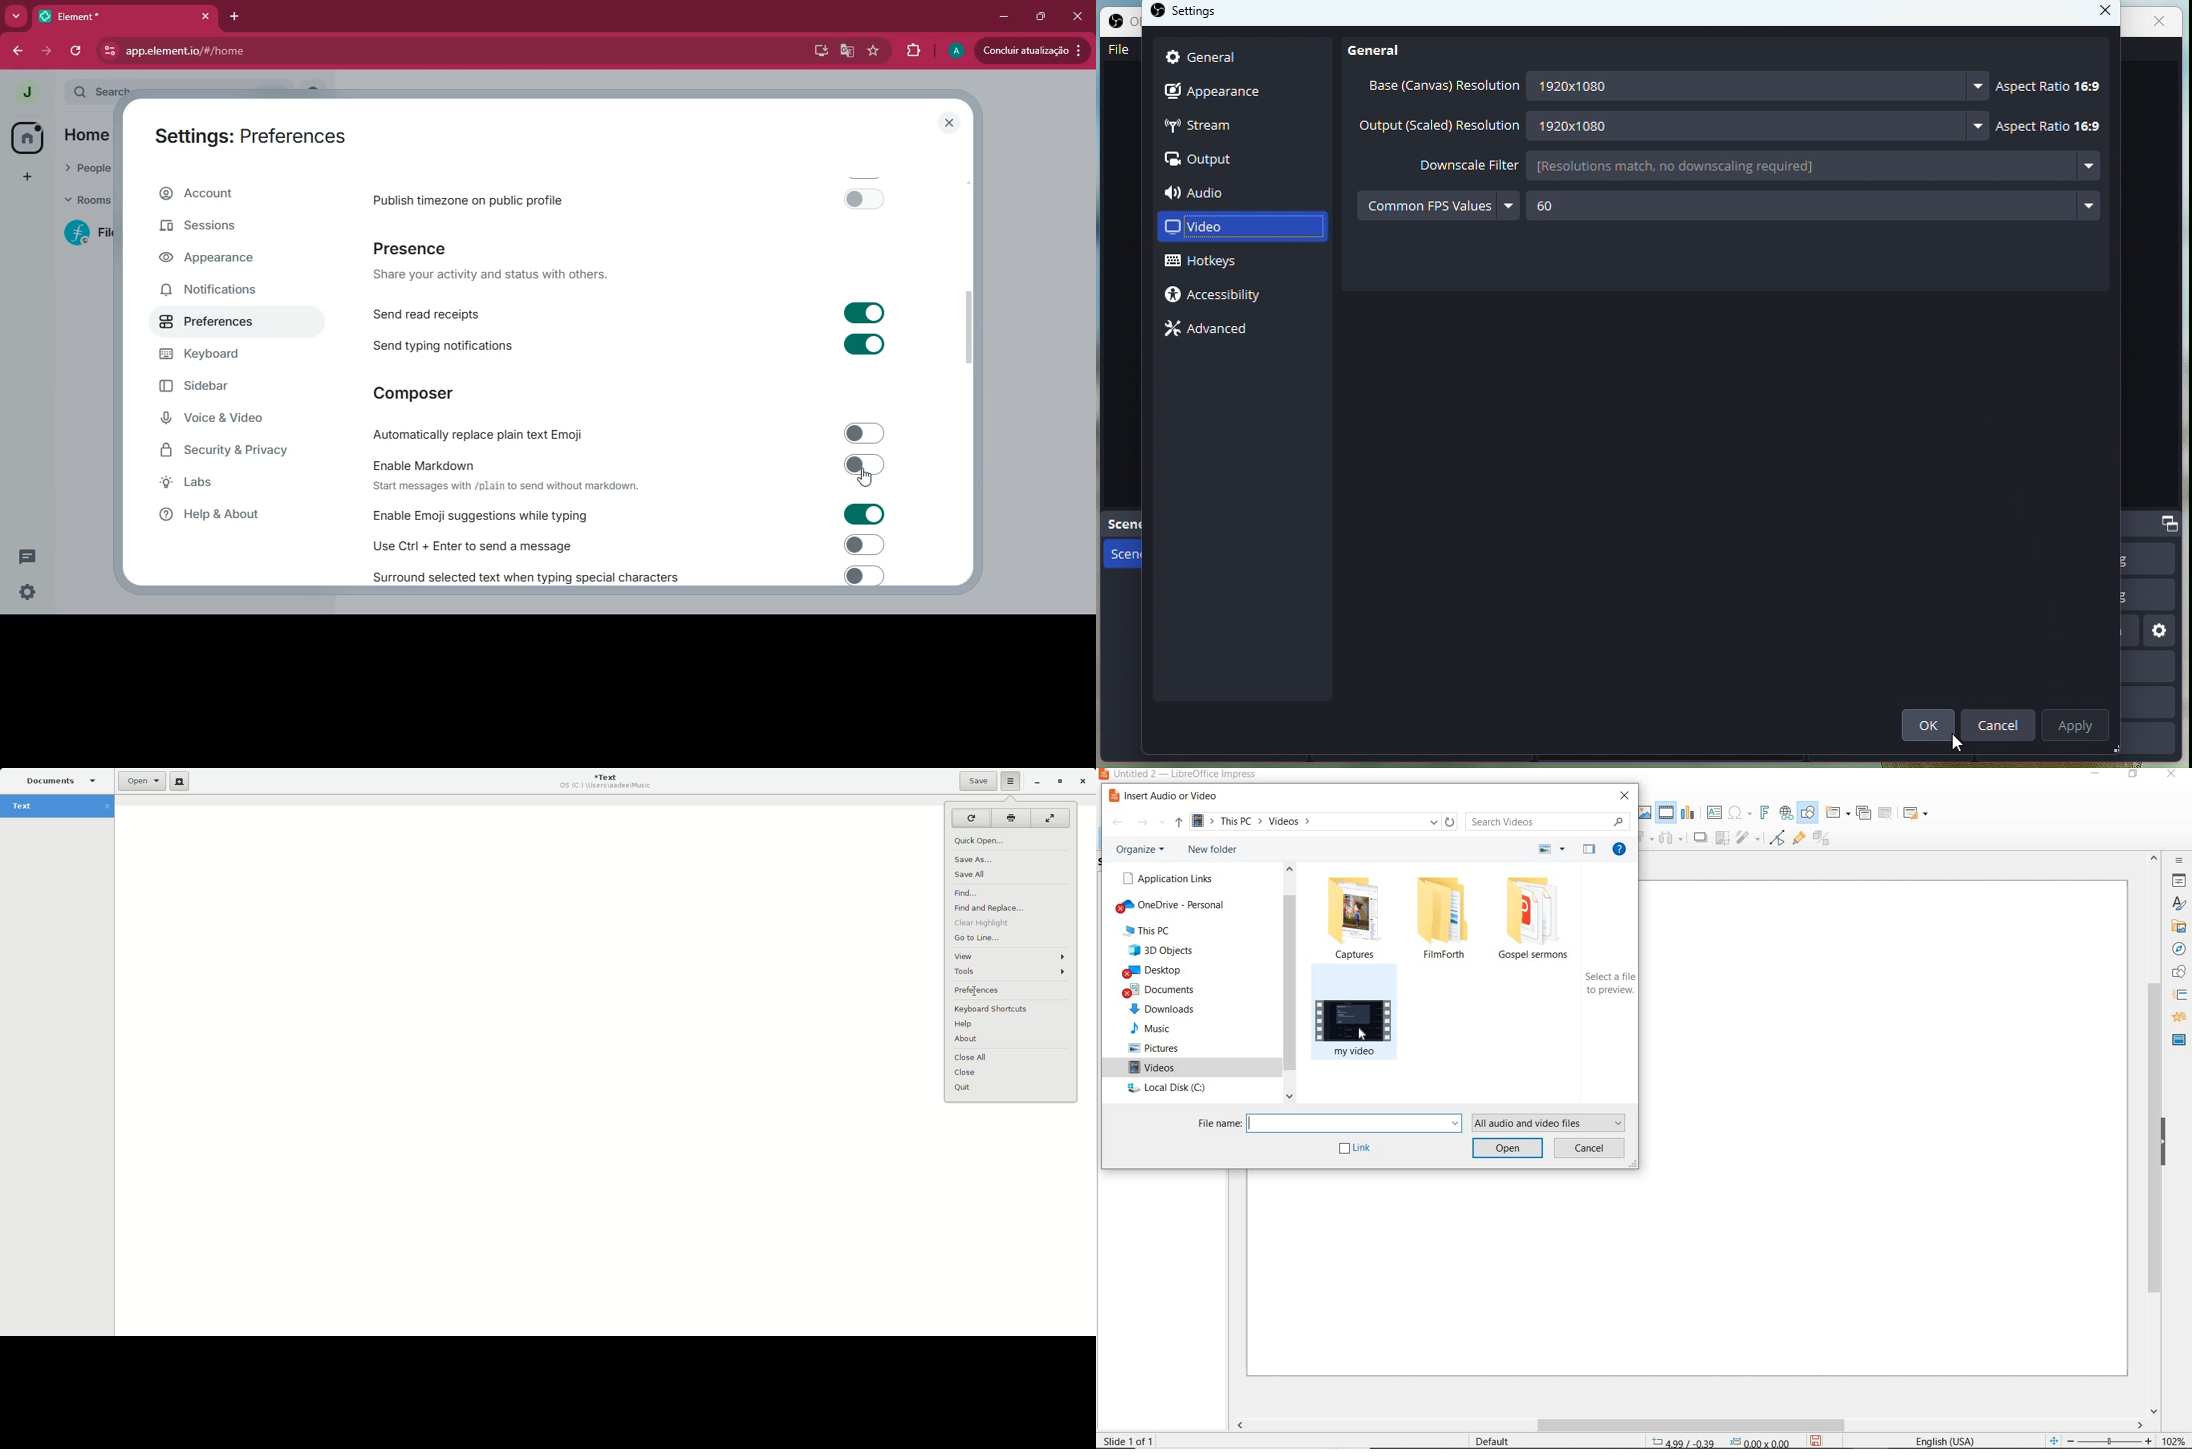 The height and width of the screenshot is (1456, 2212). I want to click on account, so click(222, 197).